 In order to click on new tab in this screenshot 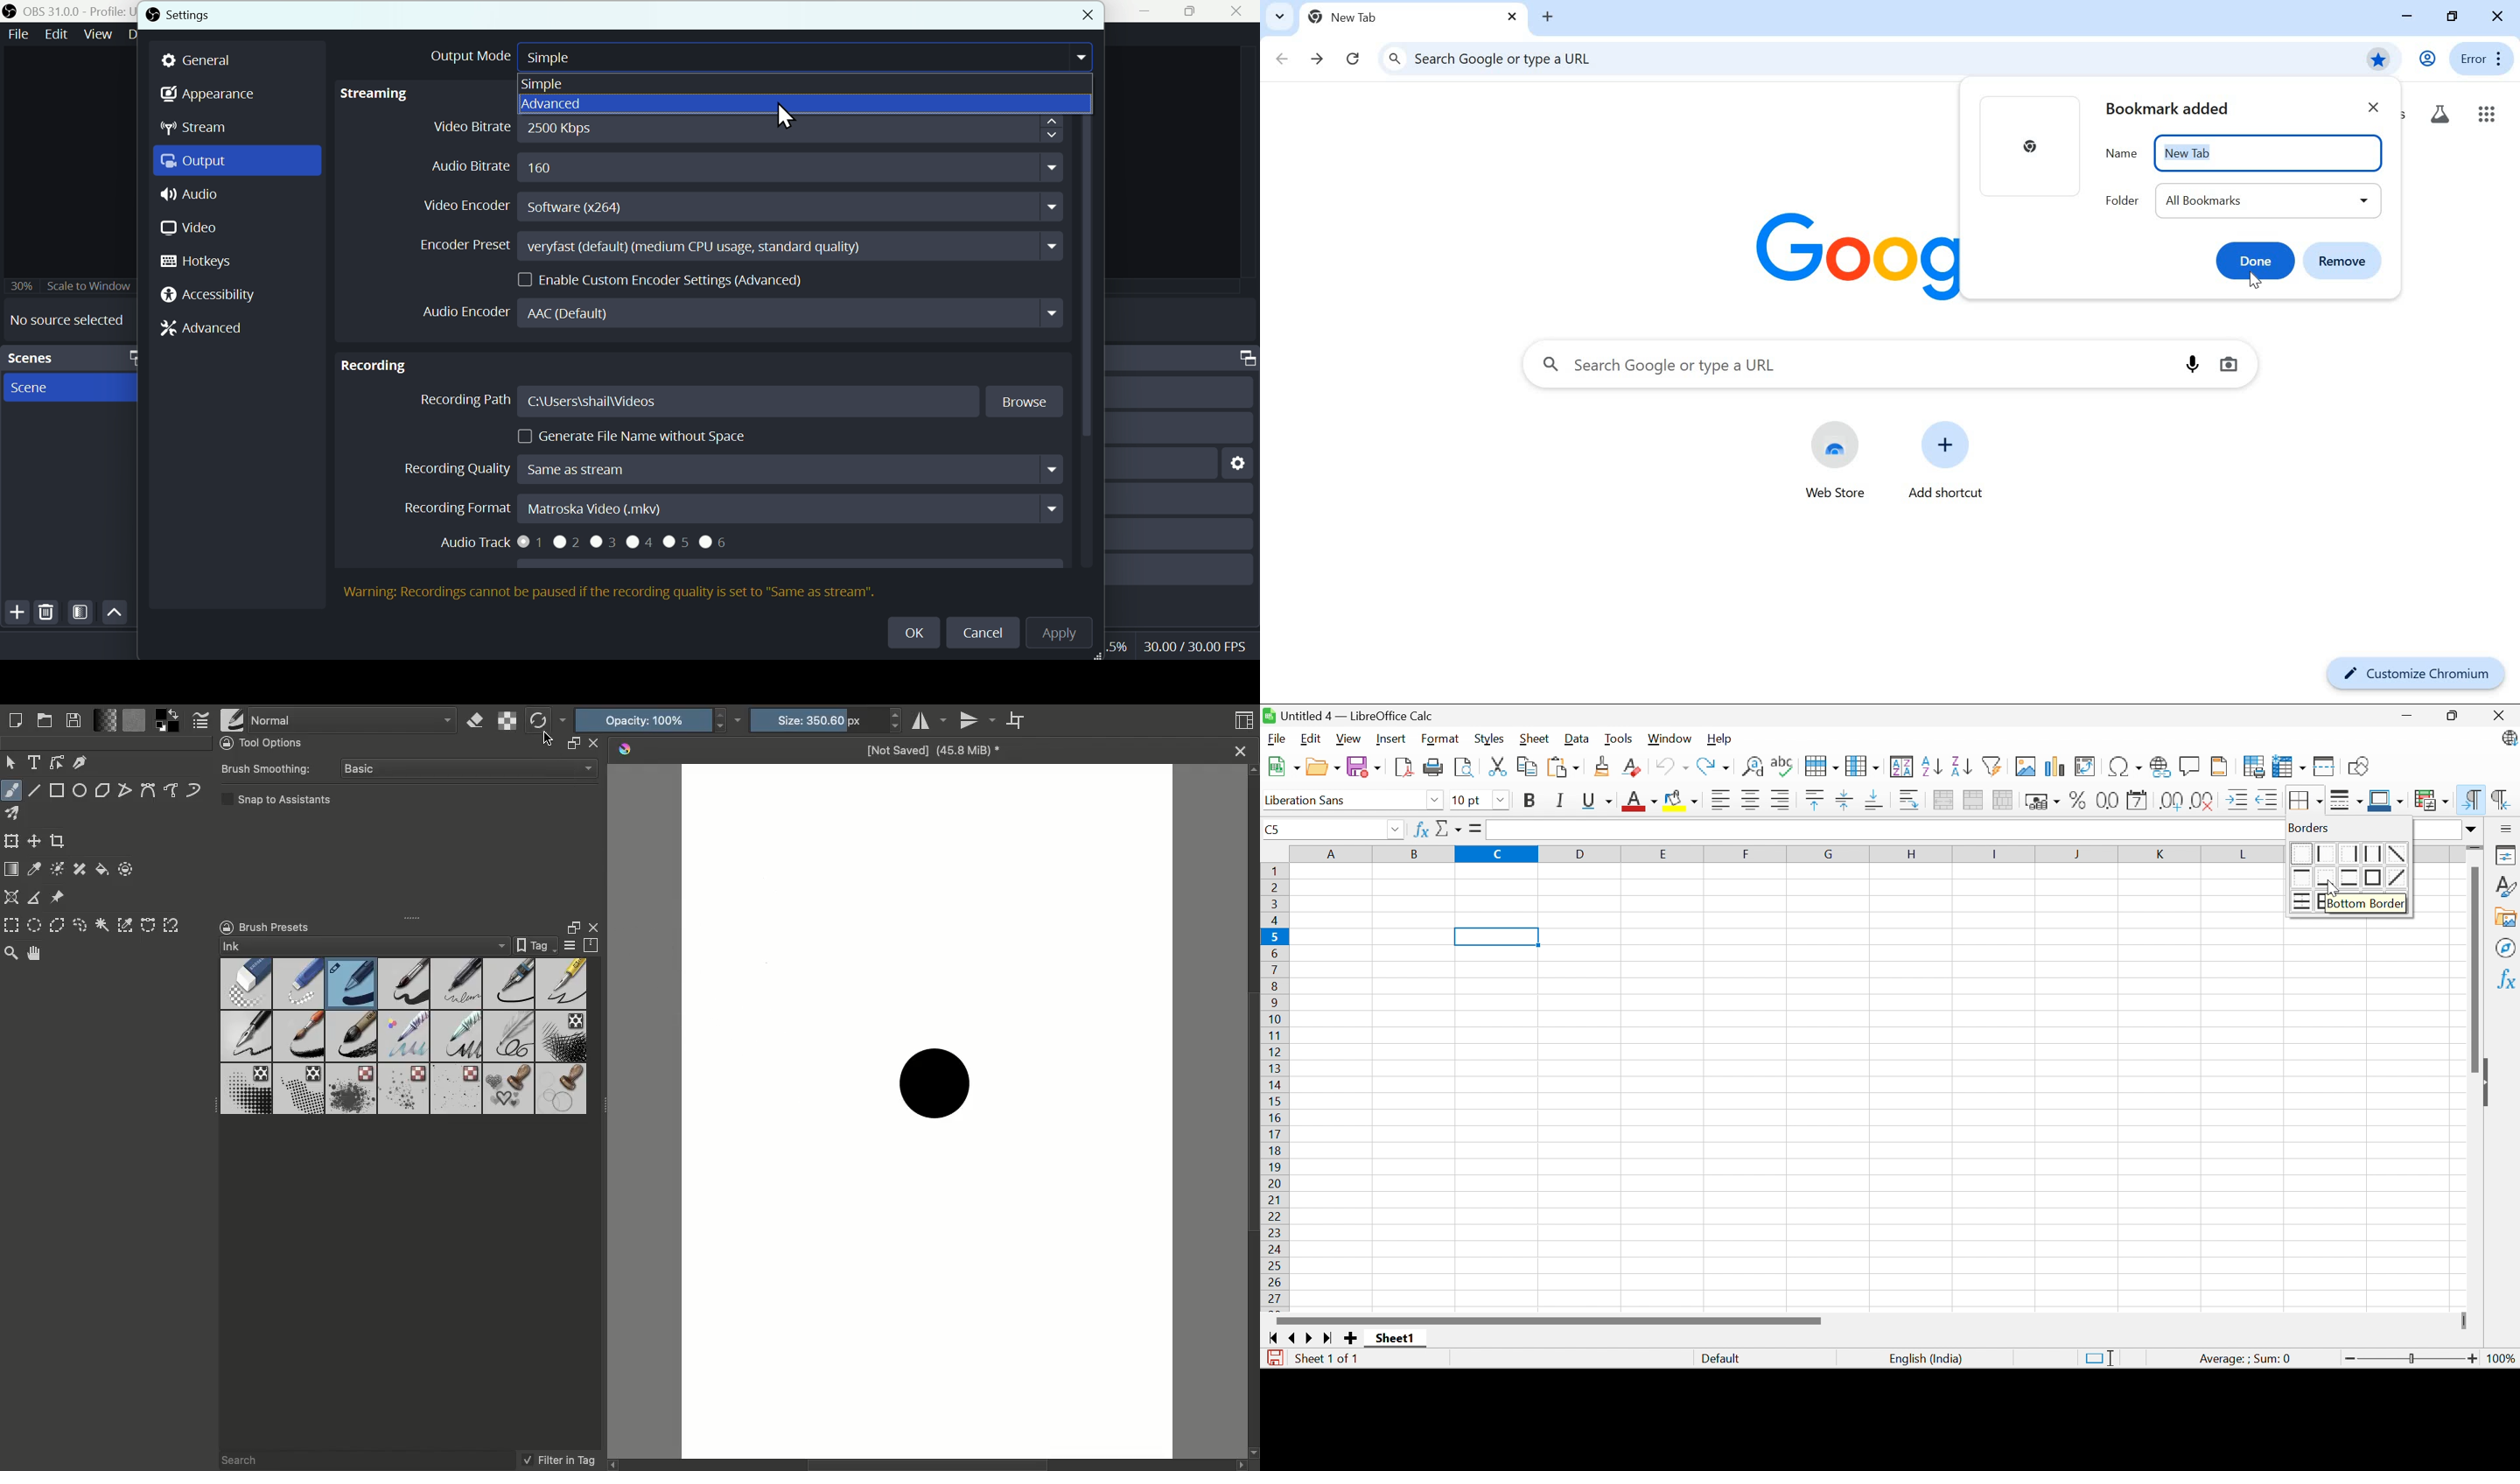, I will do `click(1356, 16)`.